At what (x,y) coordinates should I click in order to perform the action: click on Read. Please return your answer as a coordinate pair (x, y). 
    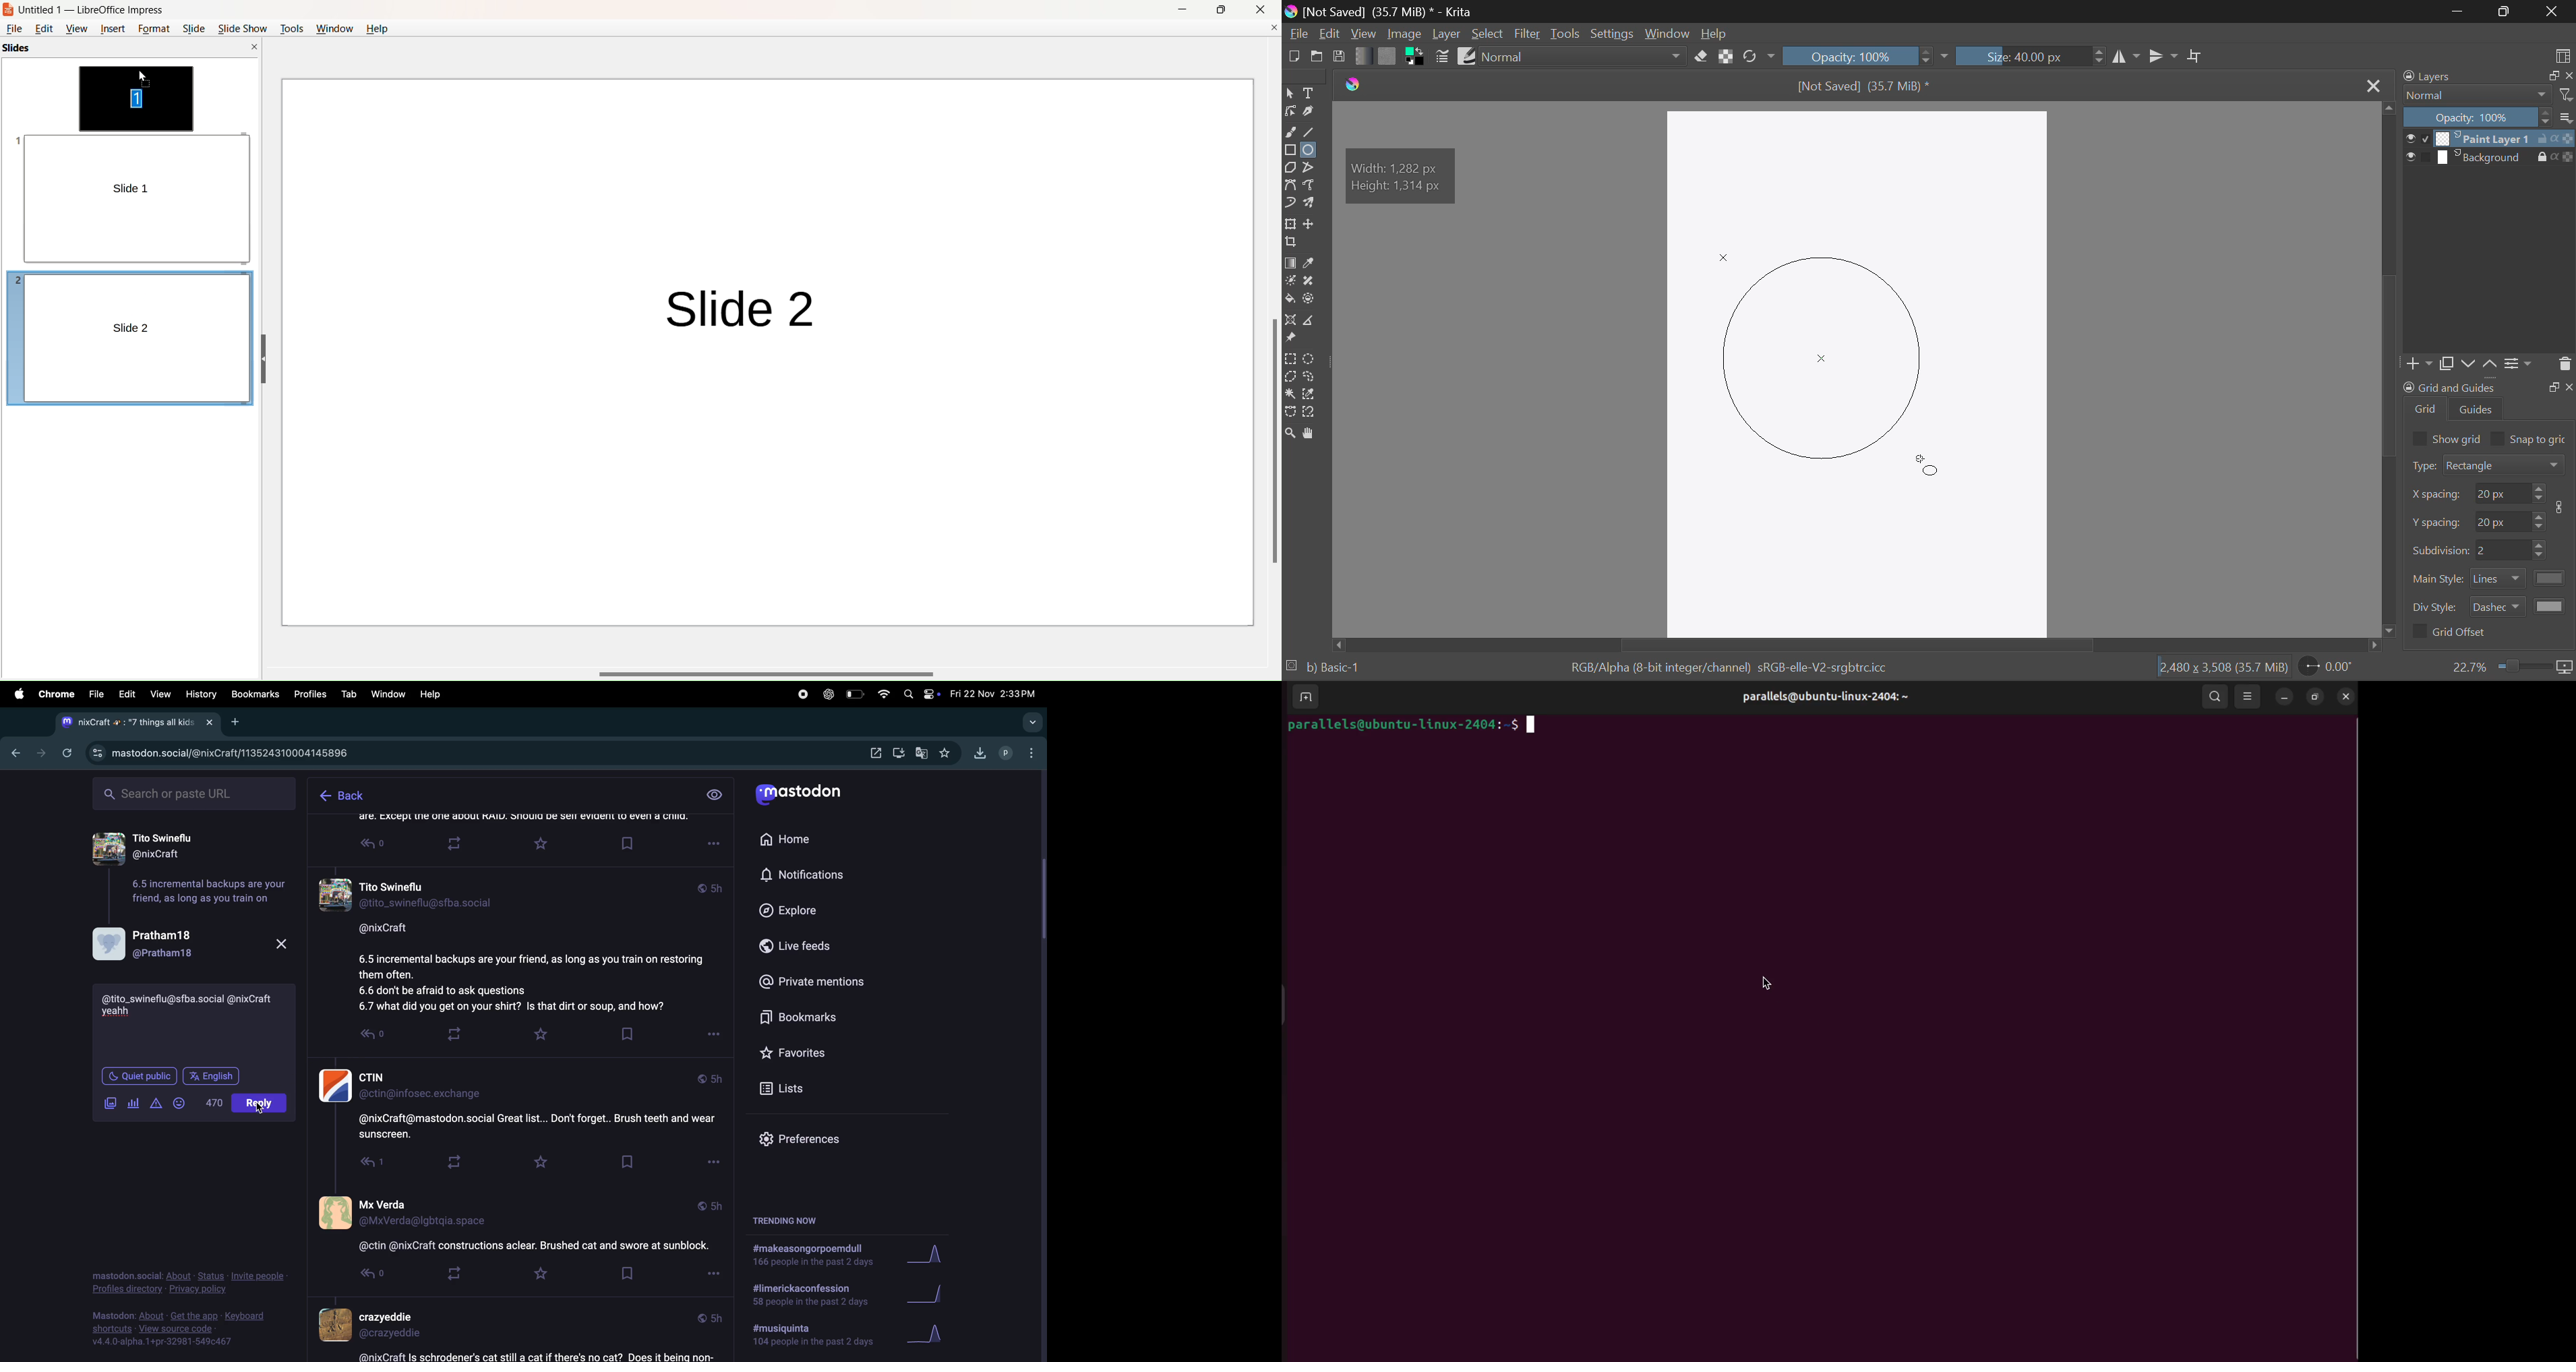
    Looking at the image, I should click on (364, 1276).